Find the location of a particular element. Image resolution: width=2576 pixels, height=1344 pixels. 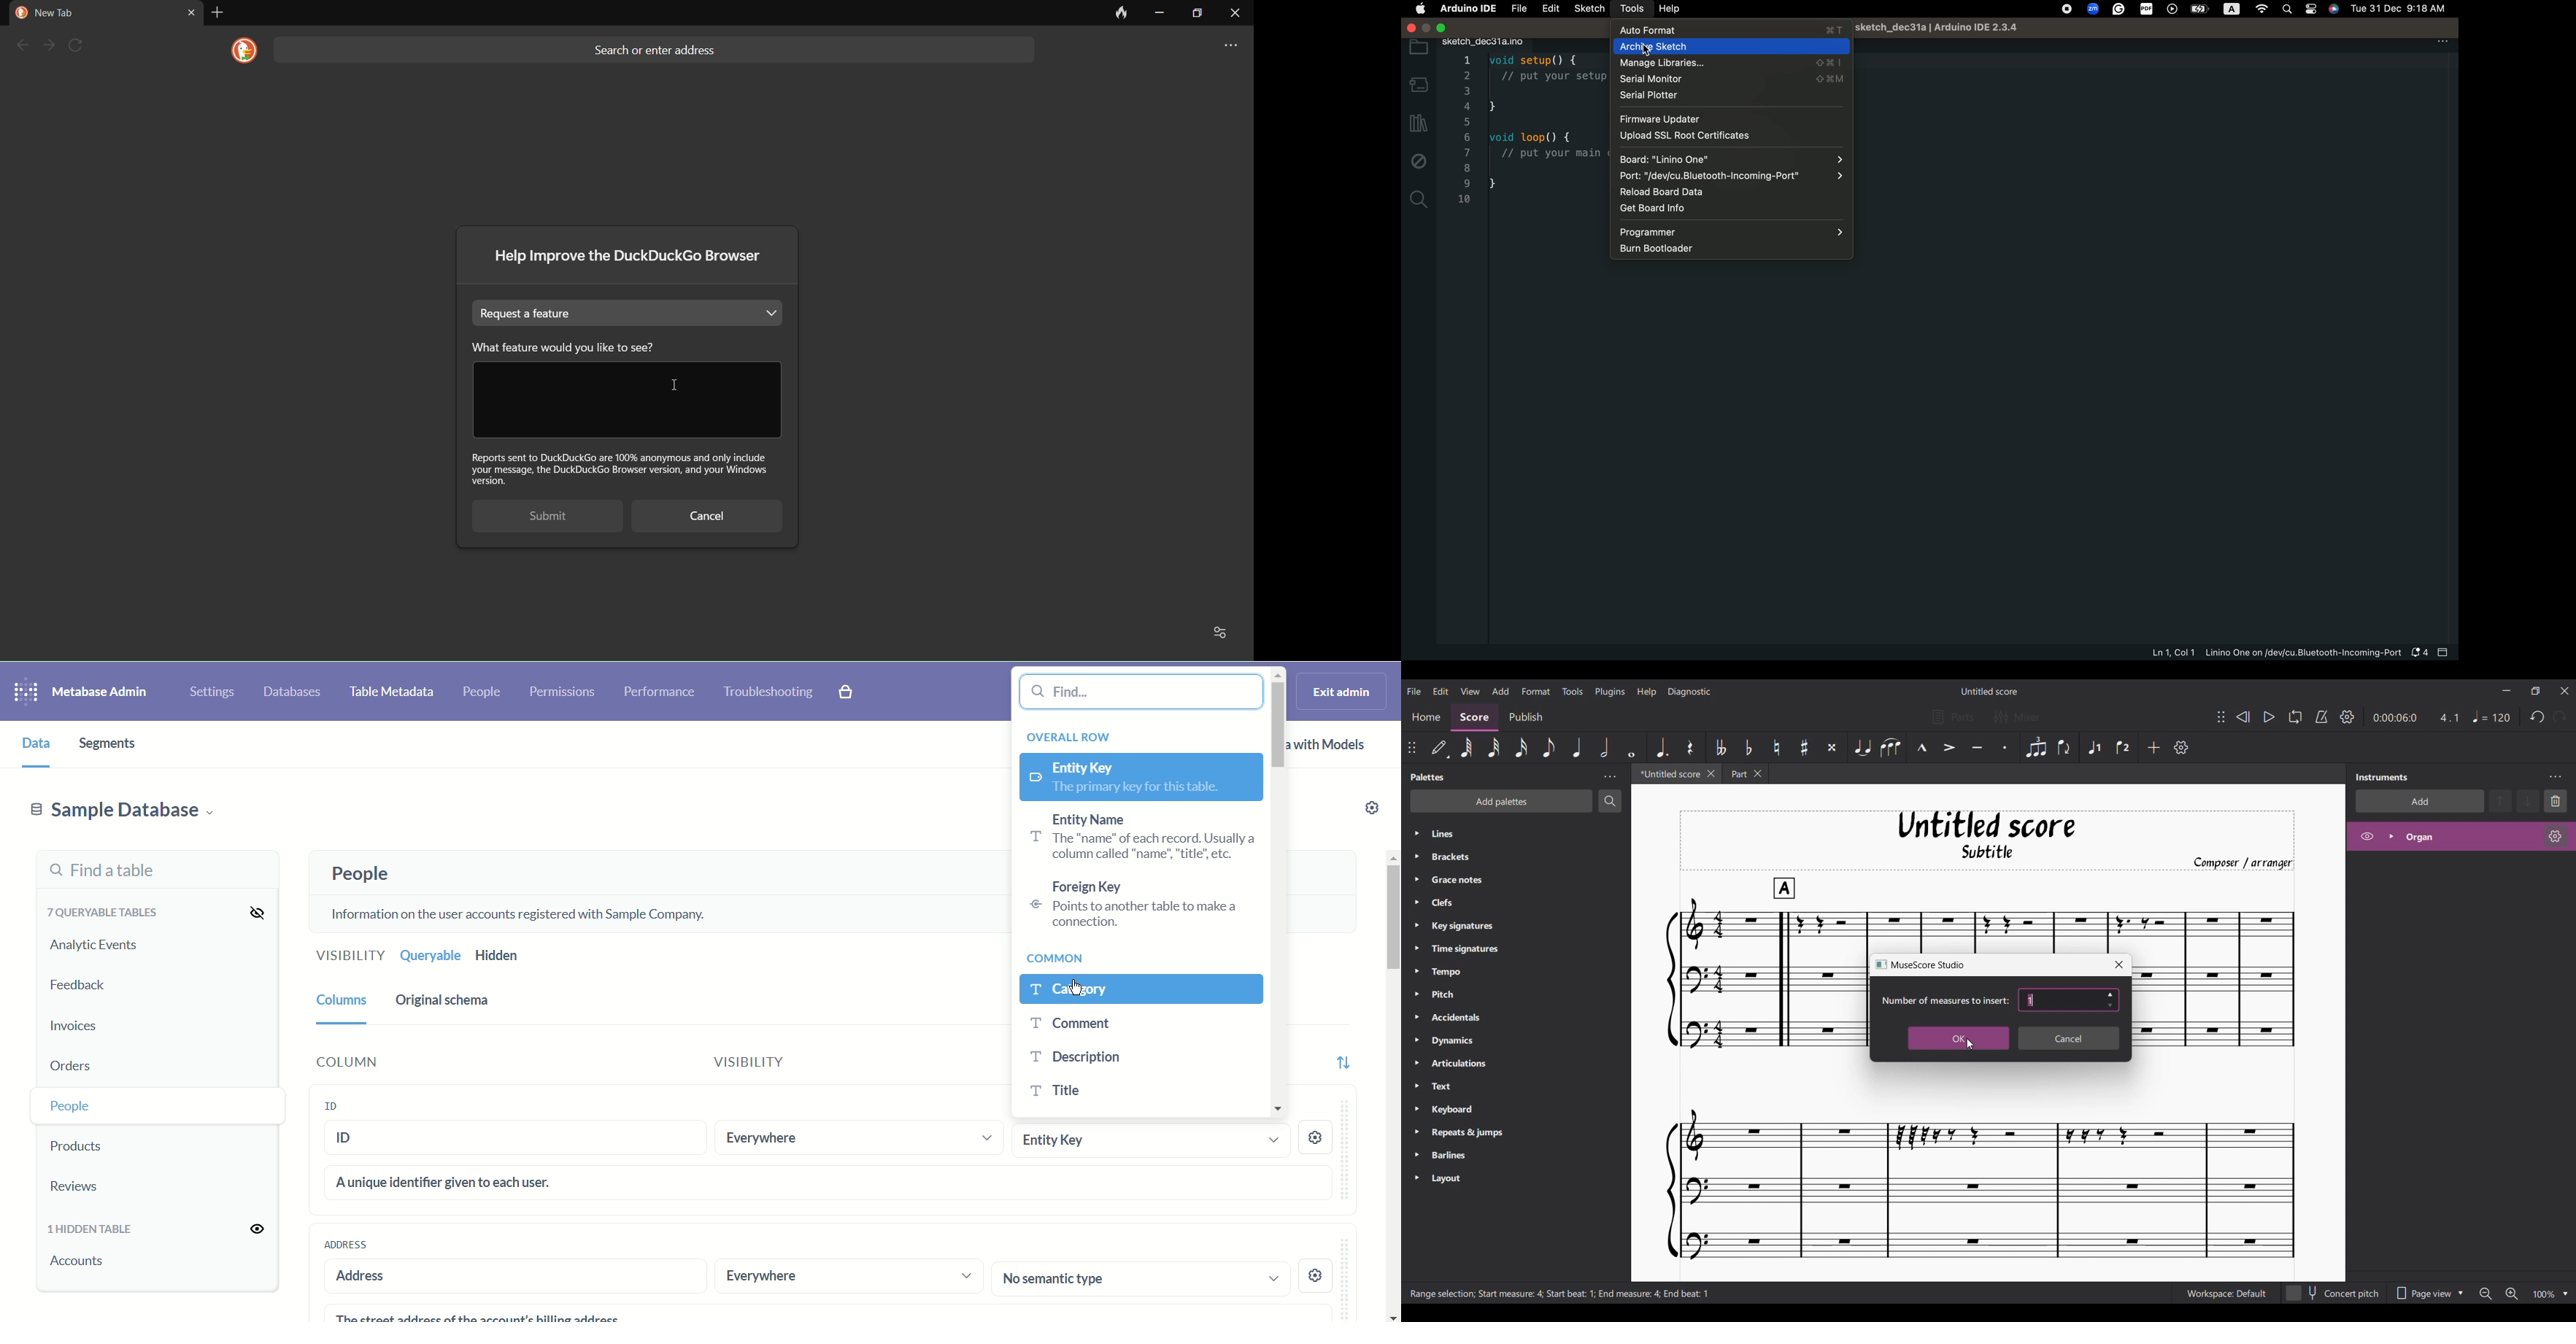

Whole note is located at coordinates (1633, 748).